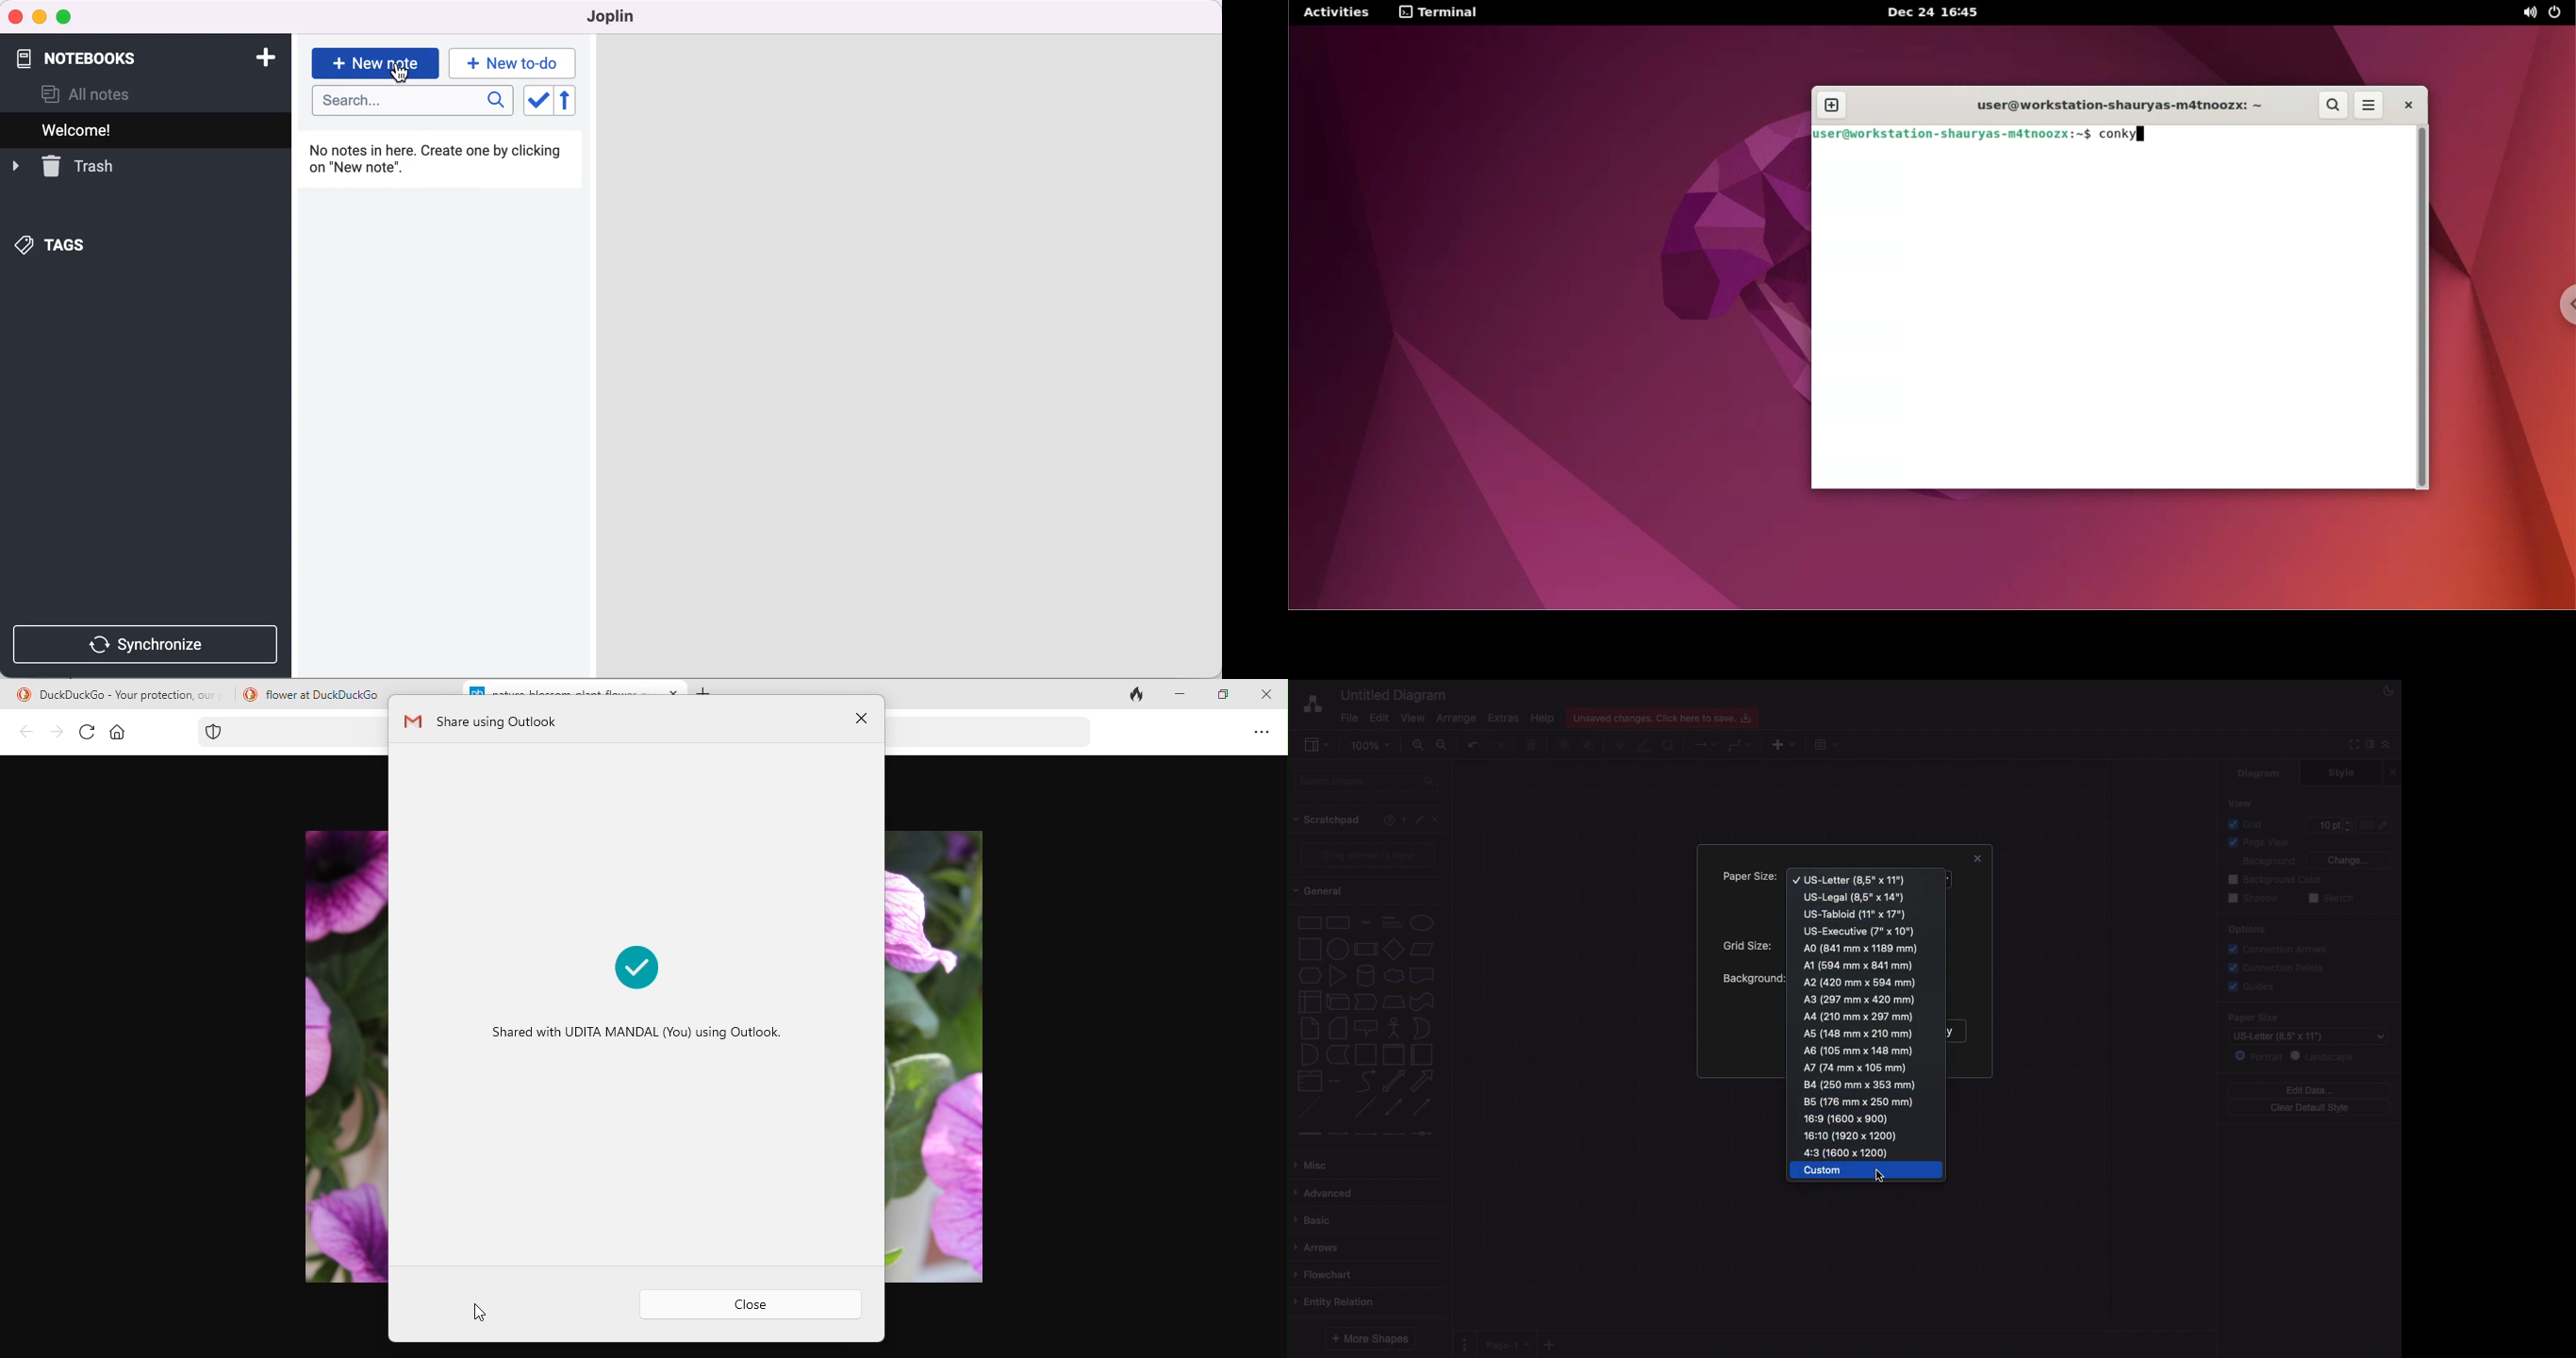 This screenshot has width=2576, height=1372. Describe the element at coordinates (516, 63) in the screenshot. I see `new to-do` at that location.